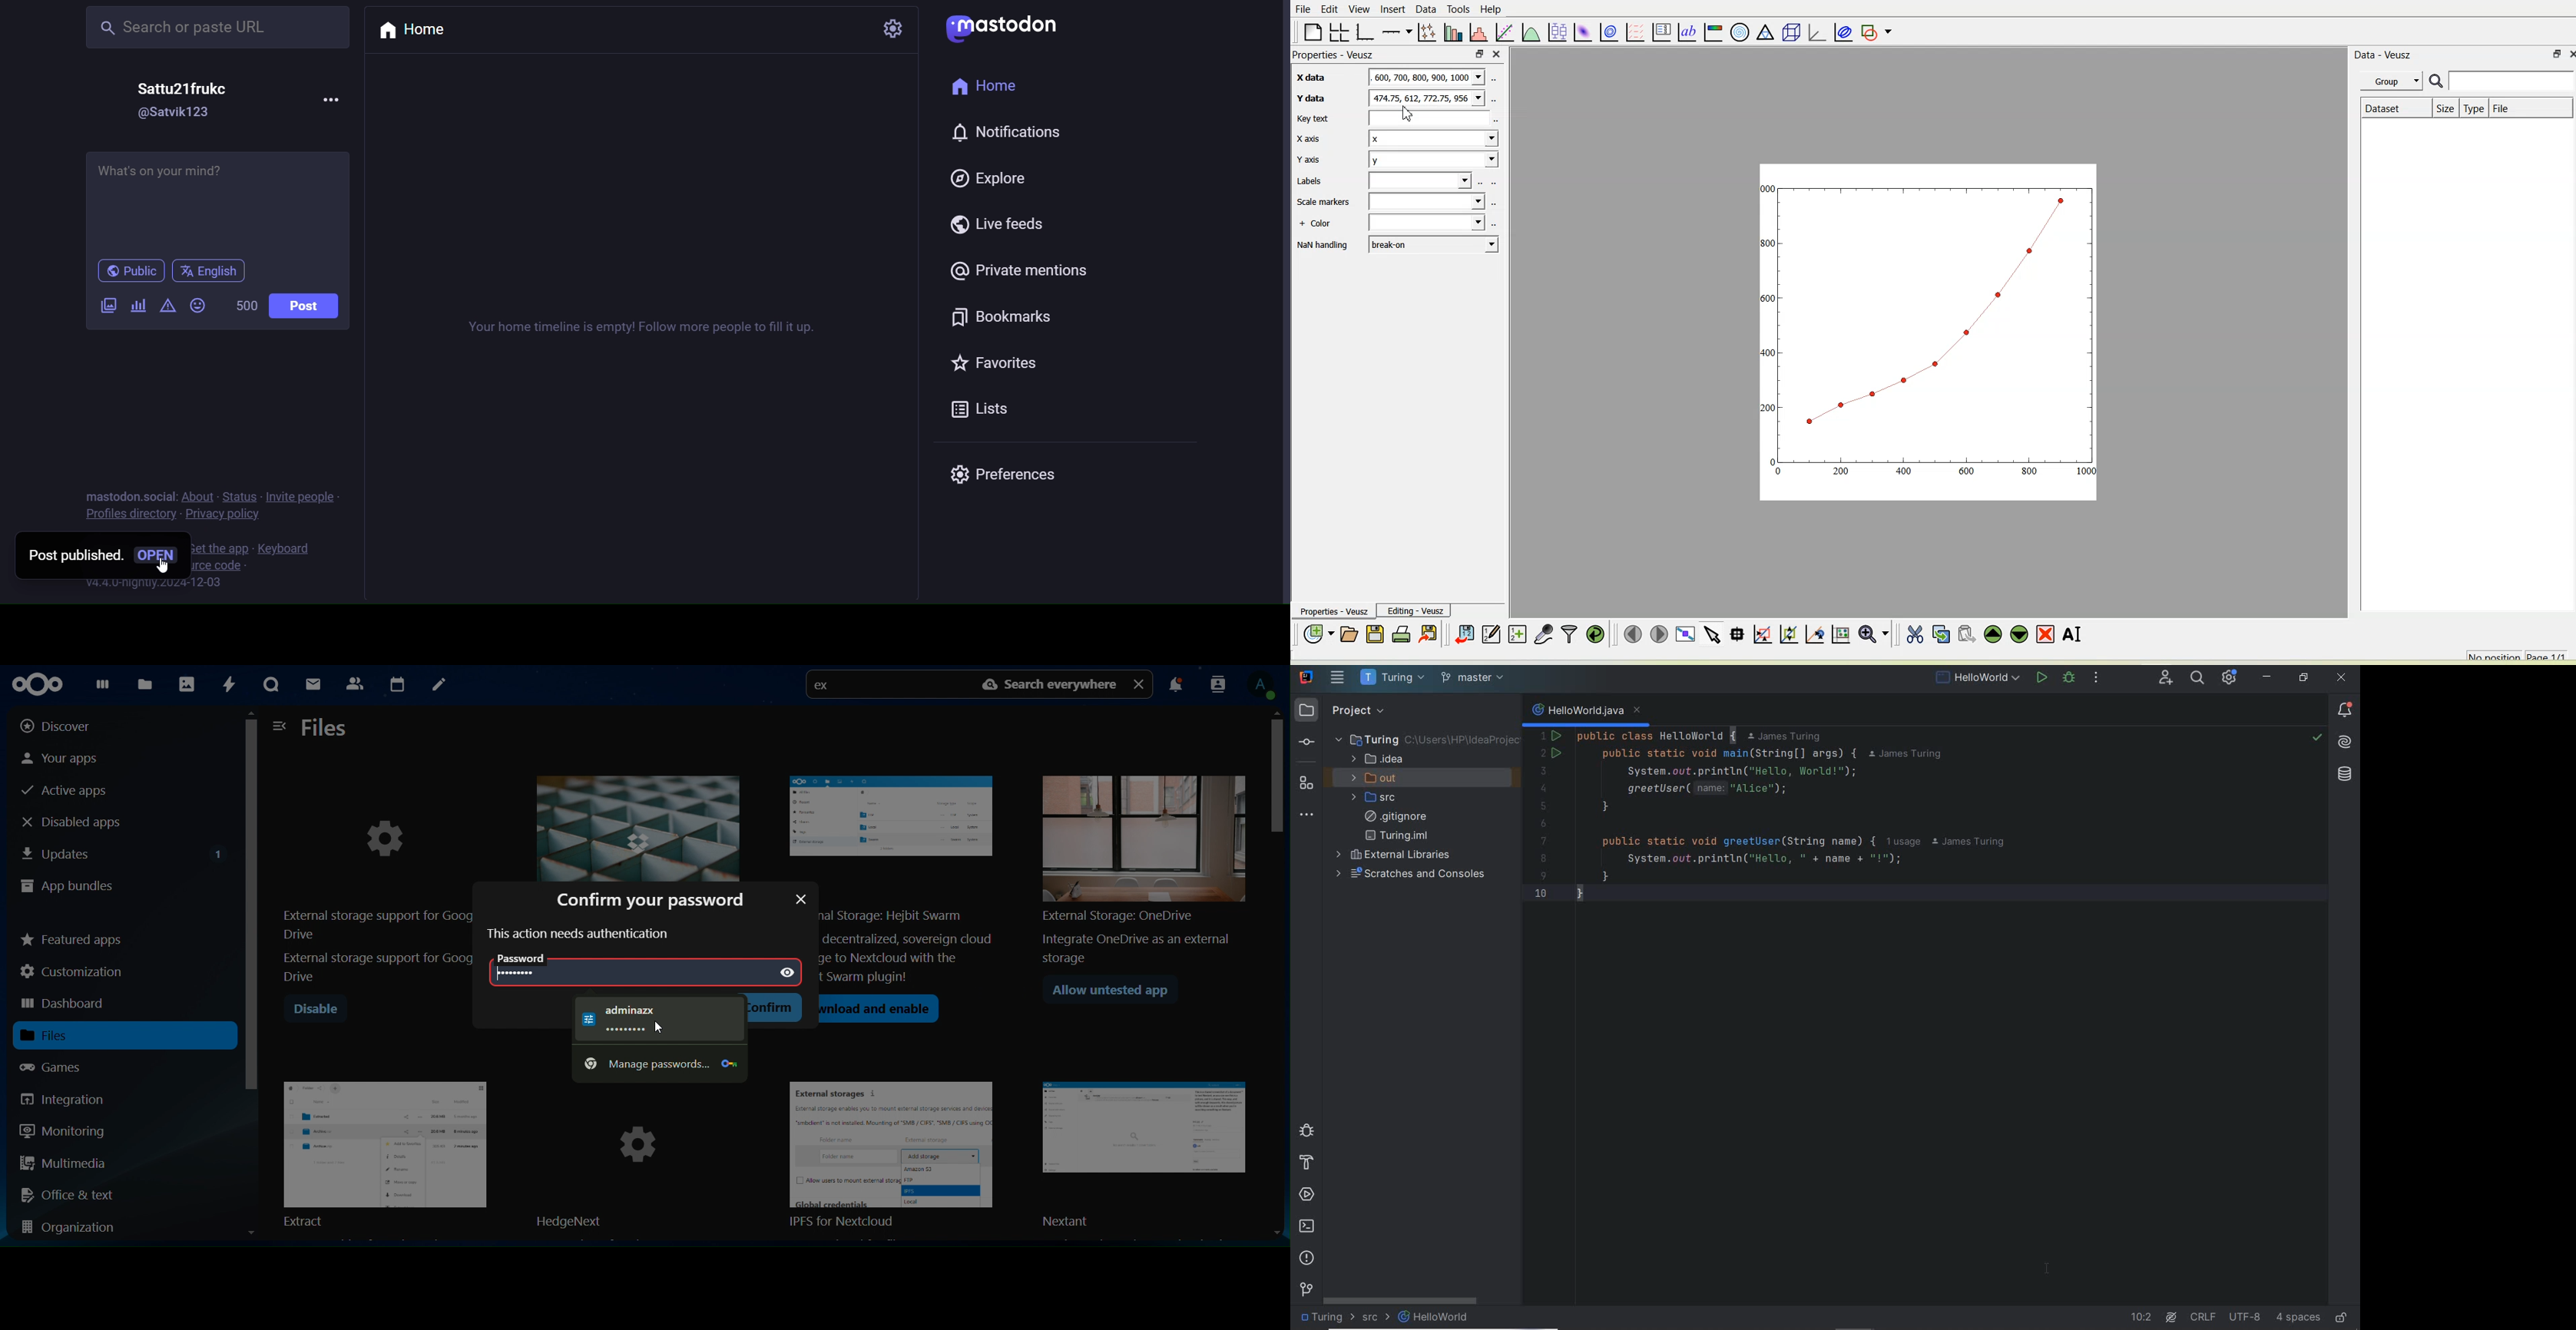 Image resolution: width=2576 pixels, height=1344 pixels. I want to click on your apps, so click(73, 757).